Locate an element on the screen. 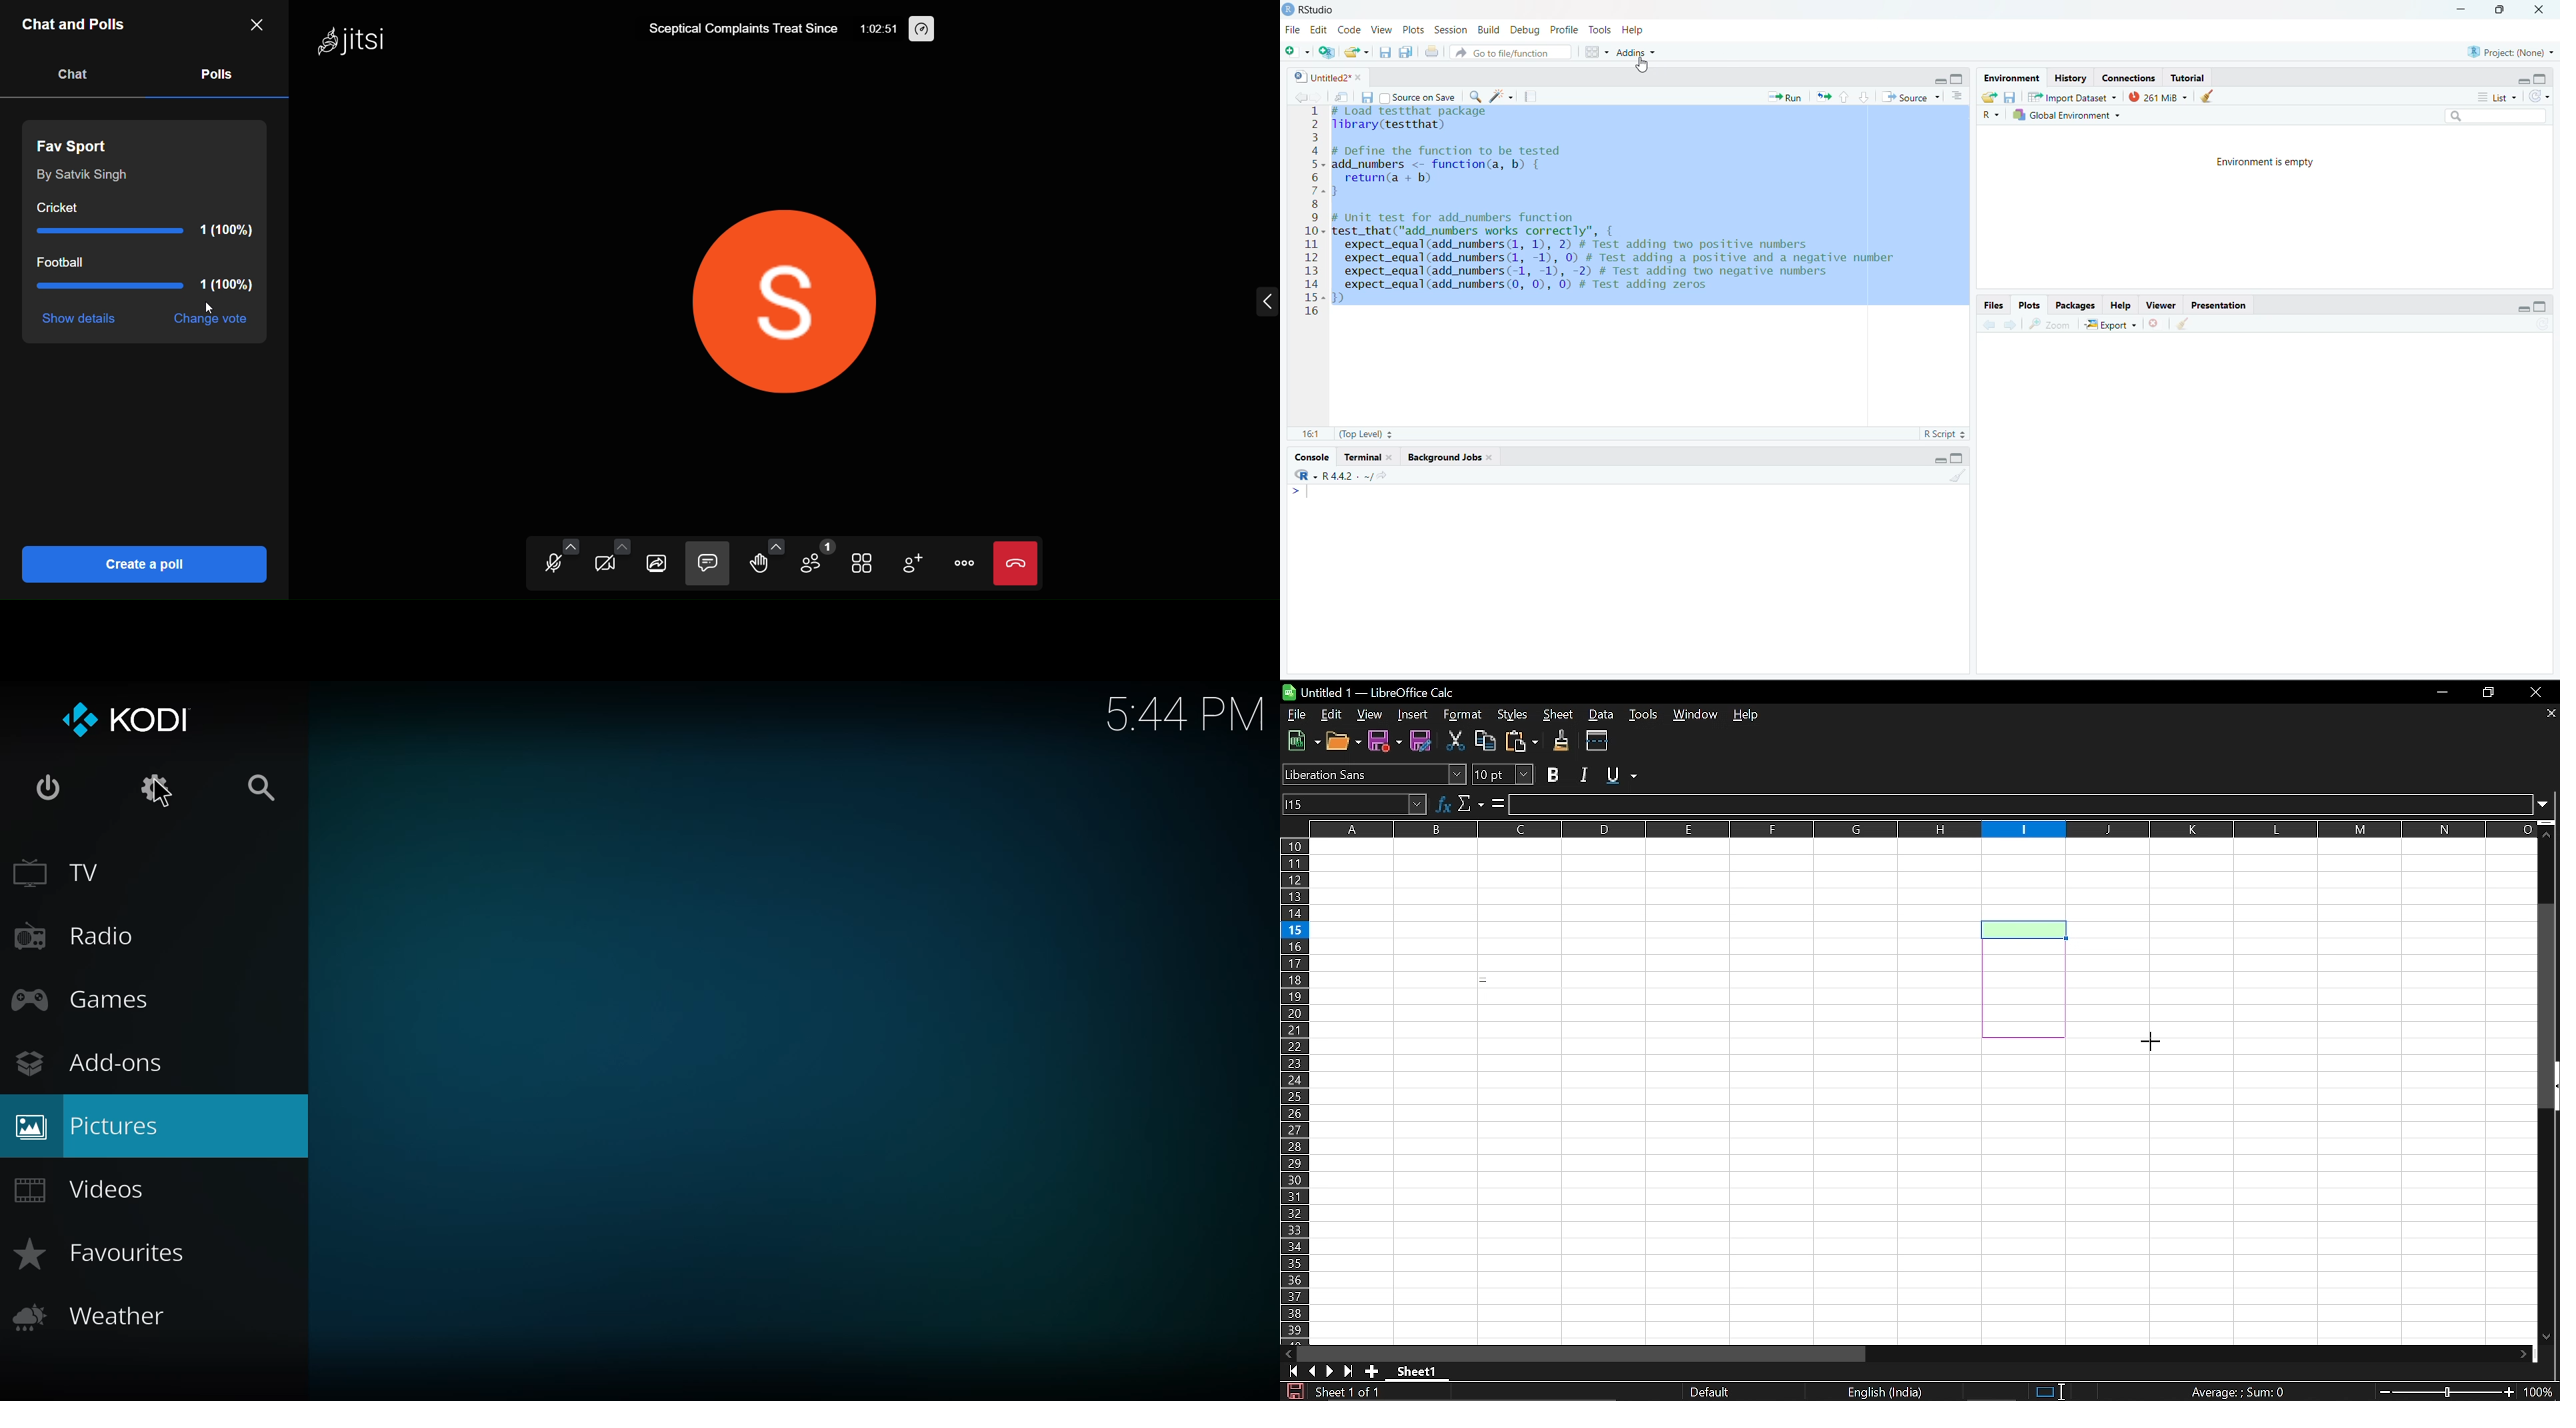  Save as is located at coordinates (1385, 741).